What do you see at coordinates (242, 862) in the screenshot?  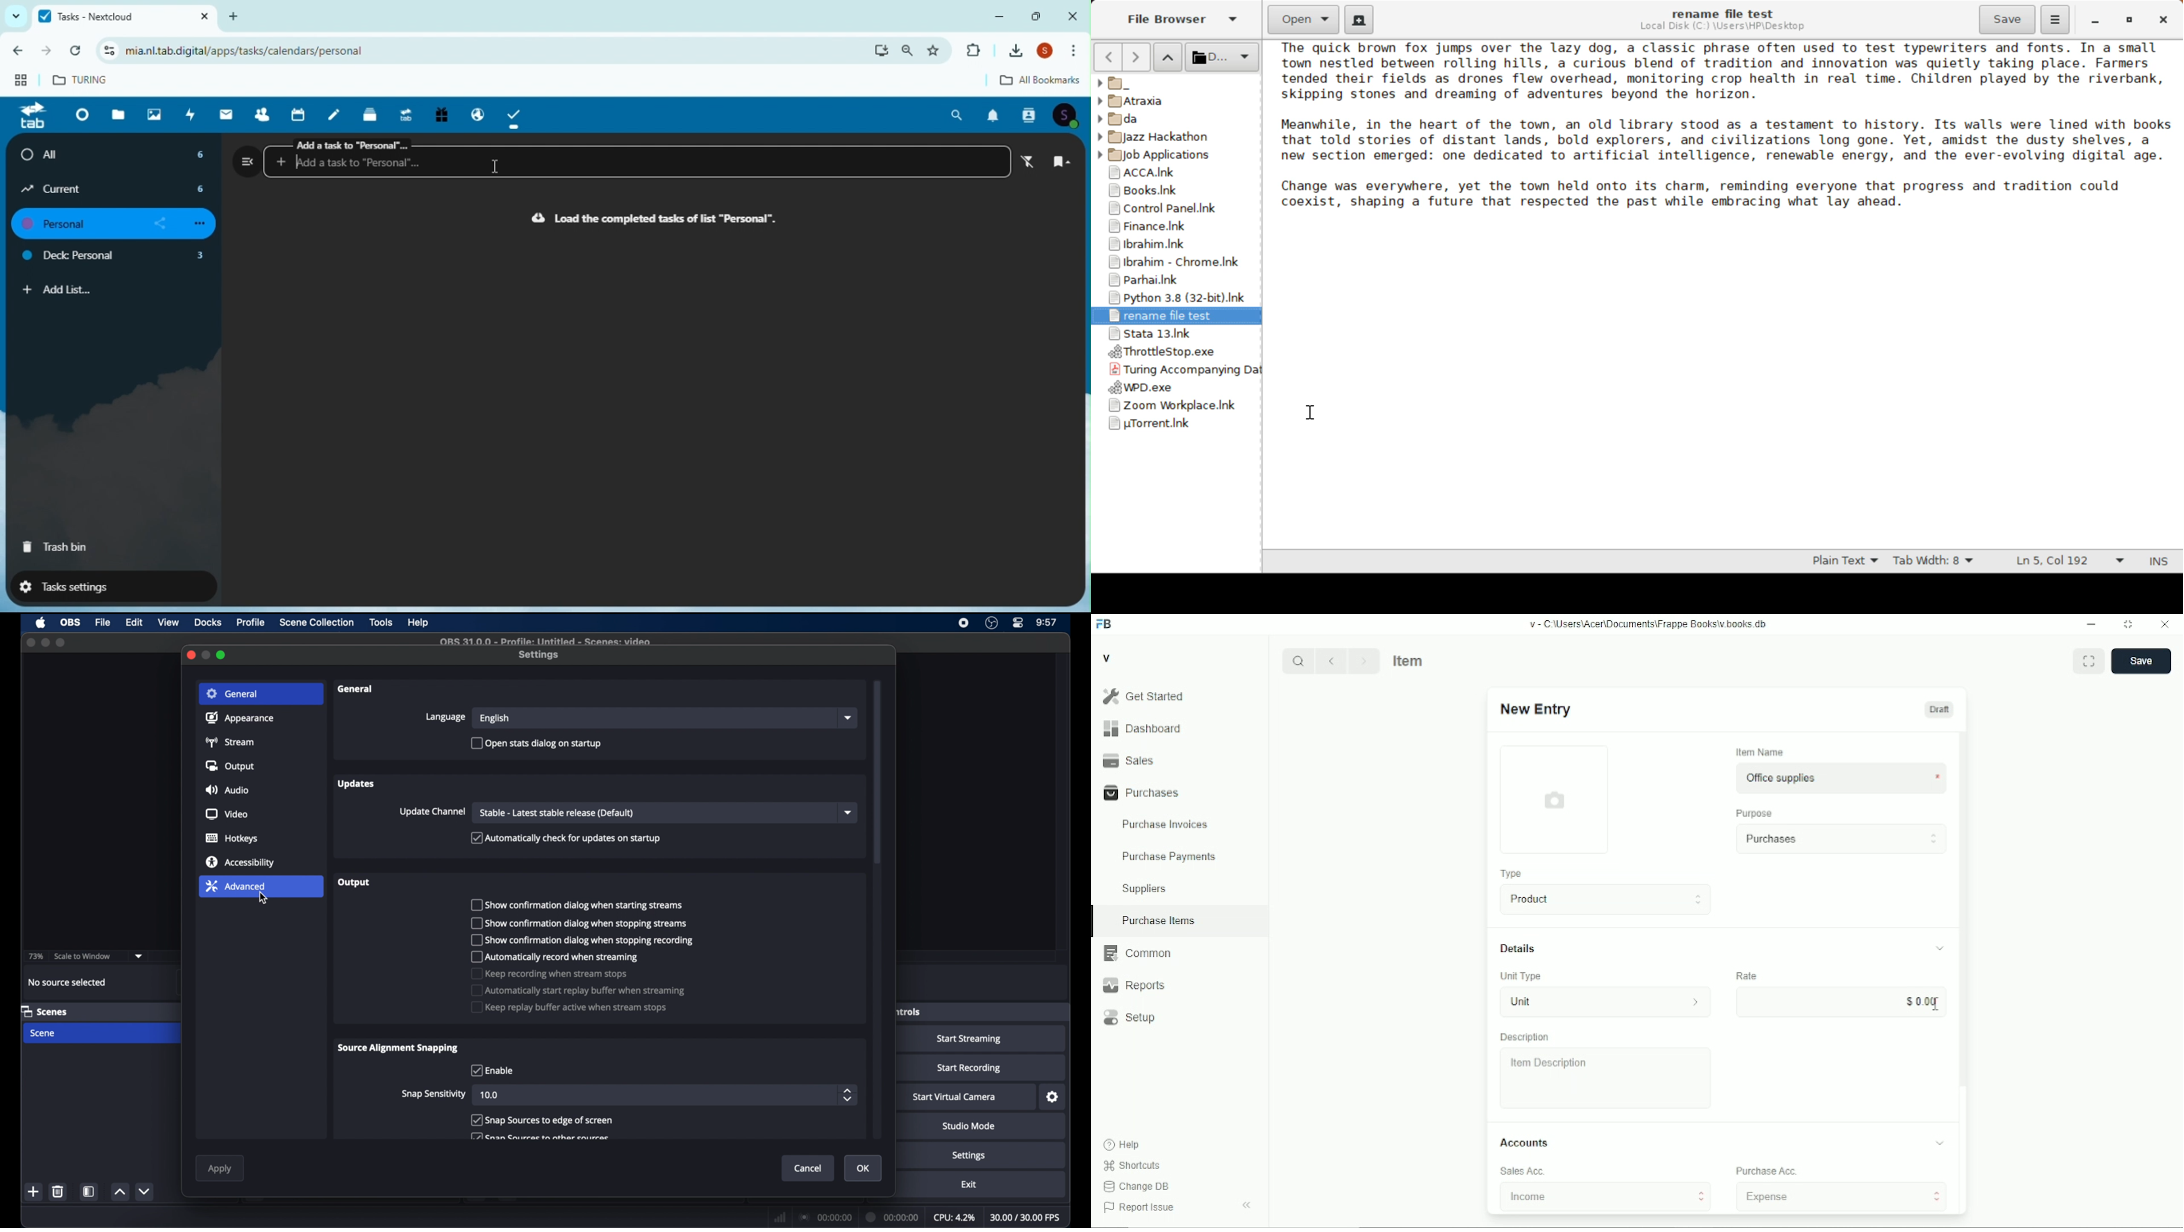 I see `accessibility ` at bounding box center [242, 862].